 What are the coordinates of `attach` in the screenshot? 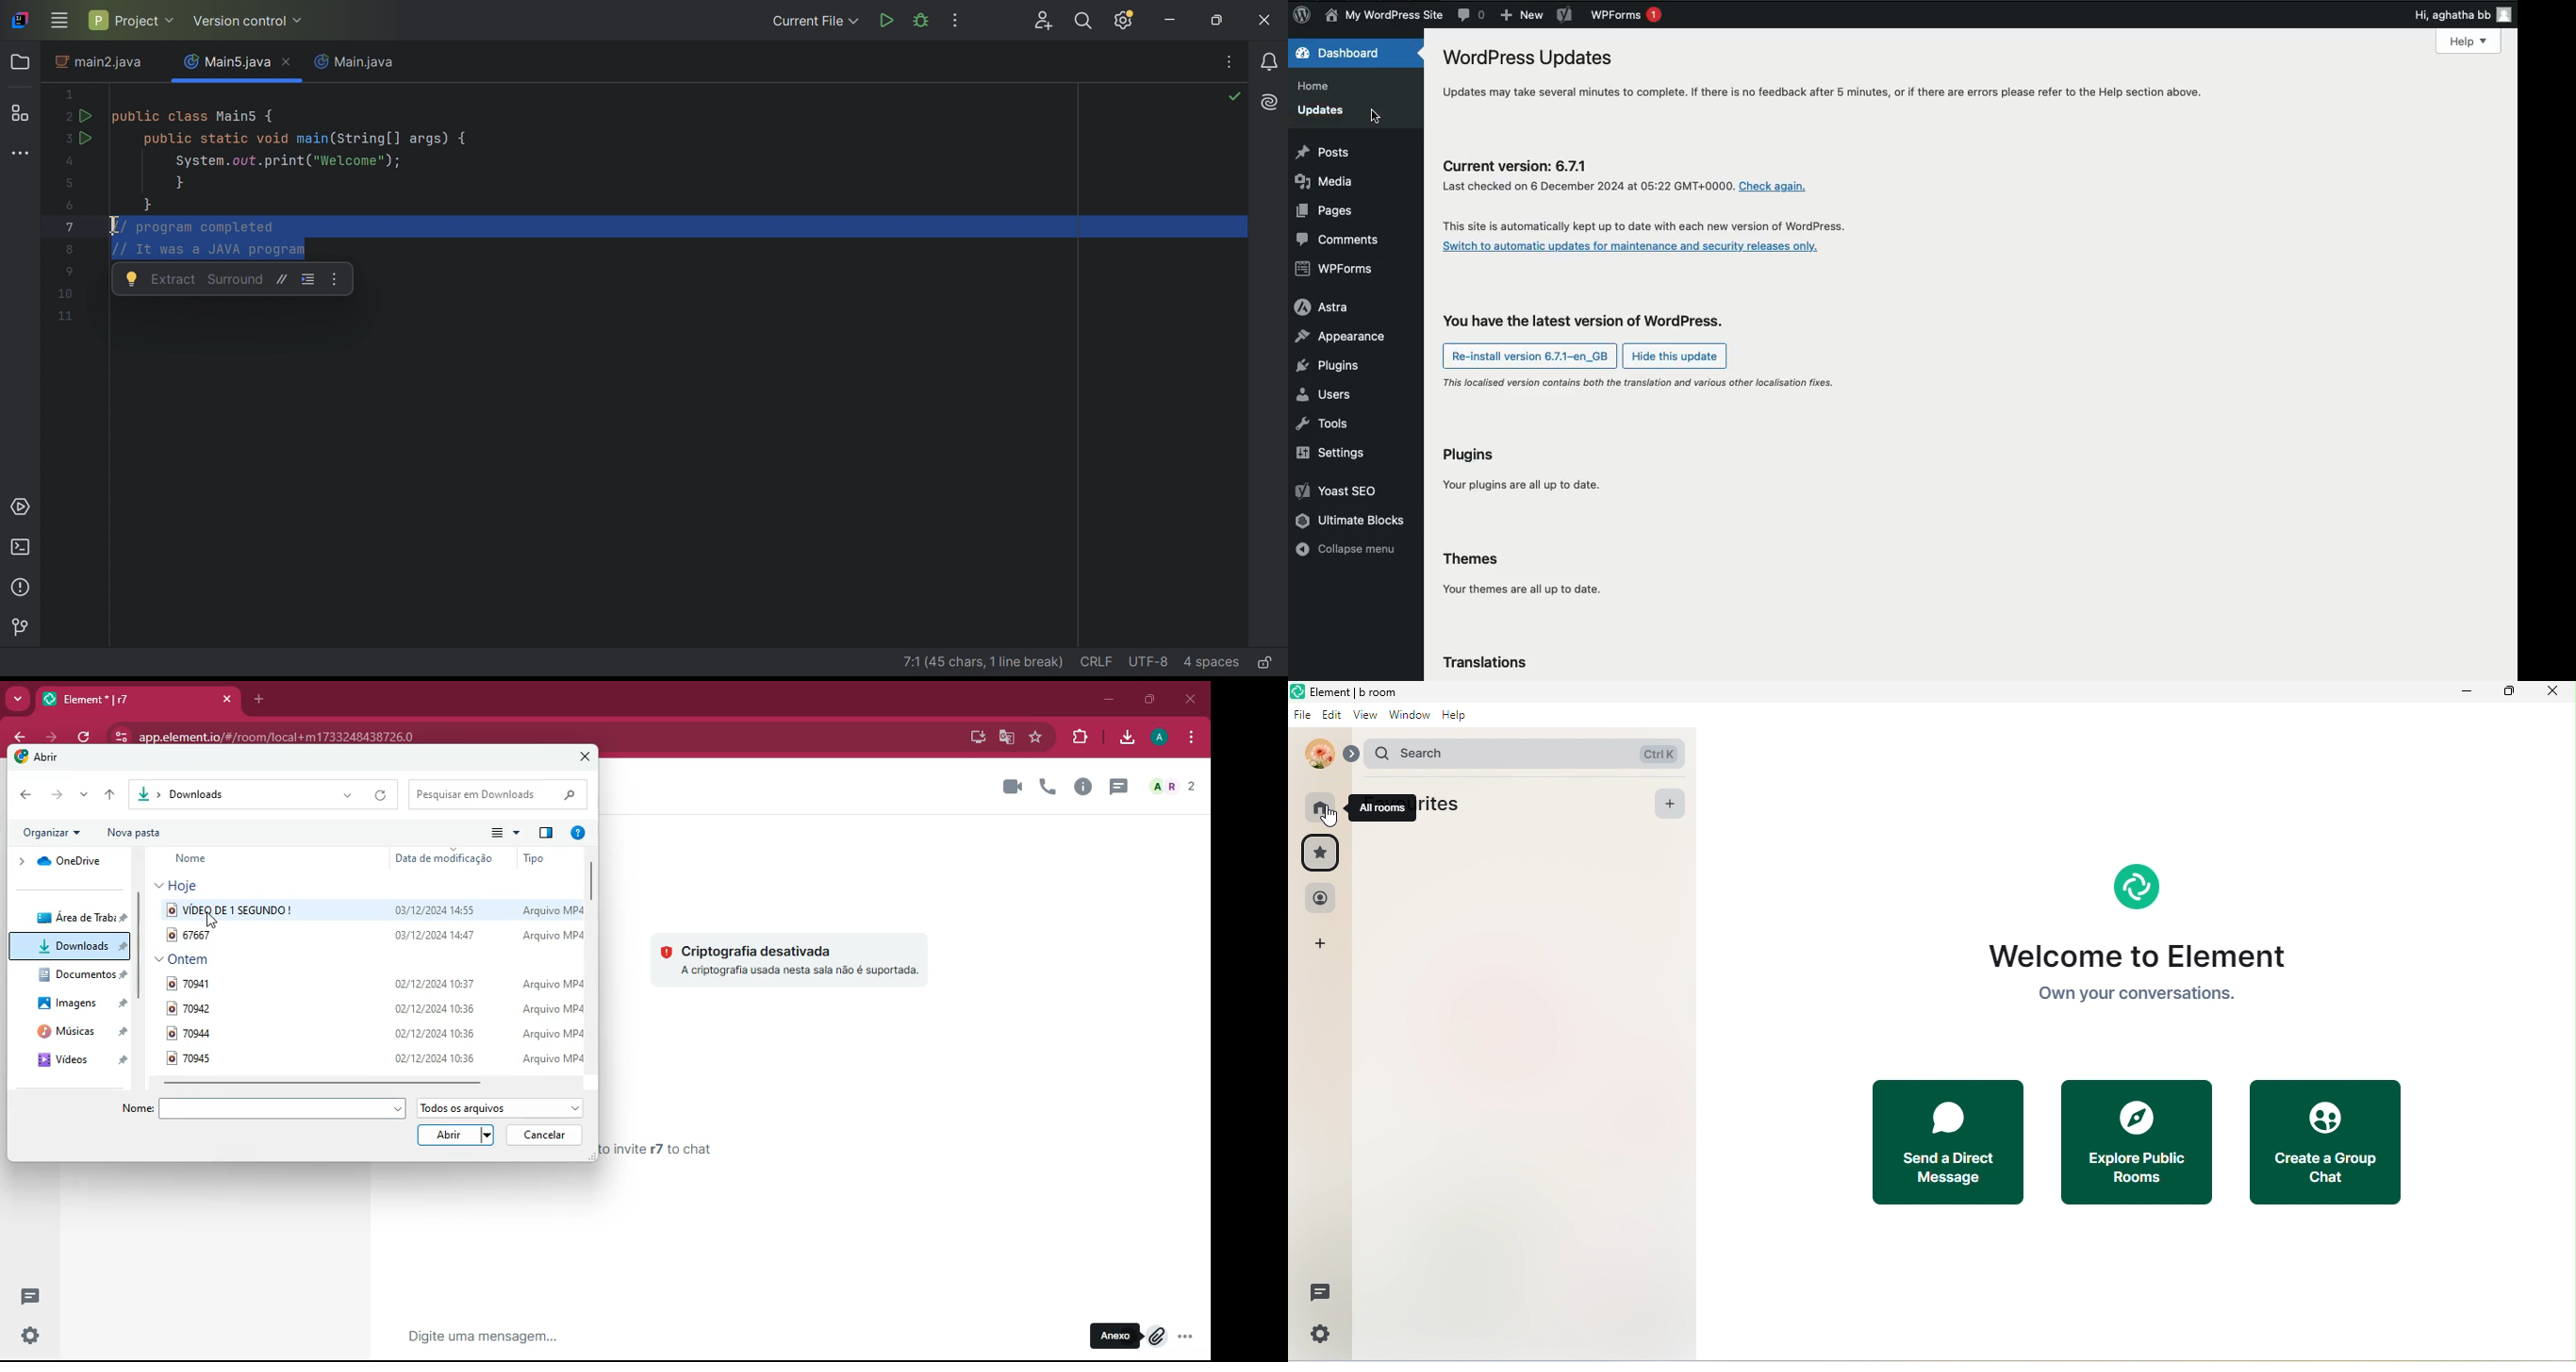 It's located at (1154, 1340).